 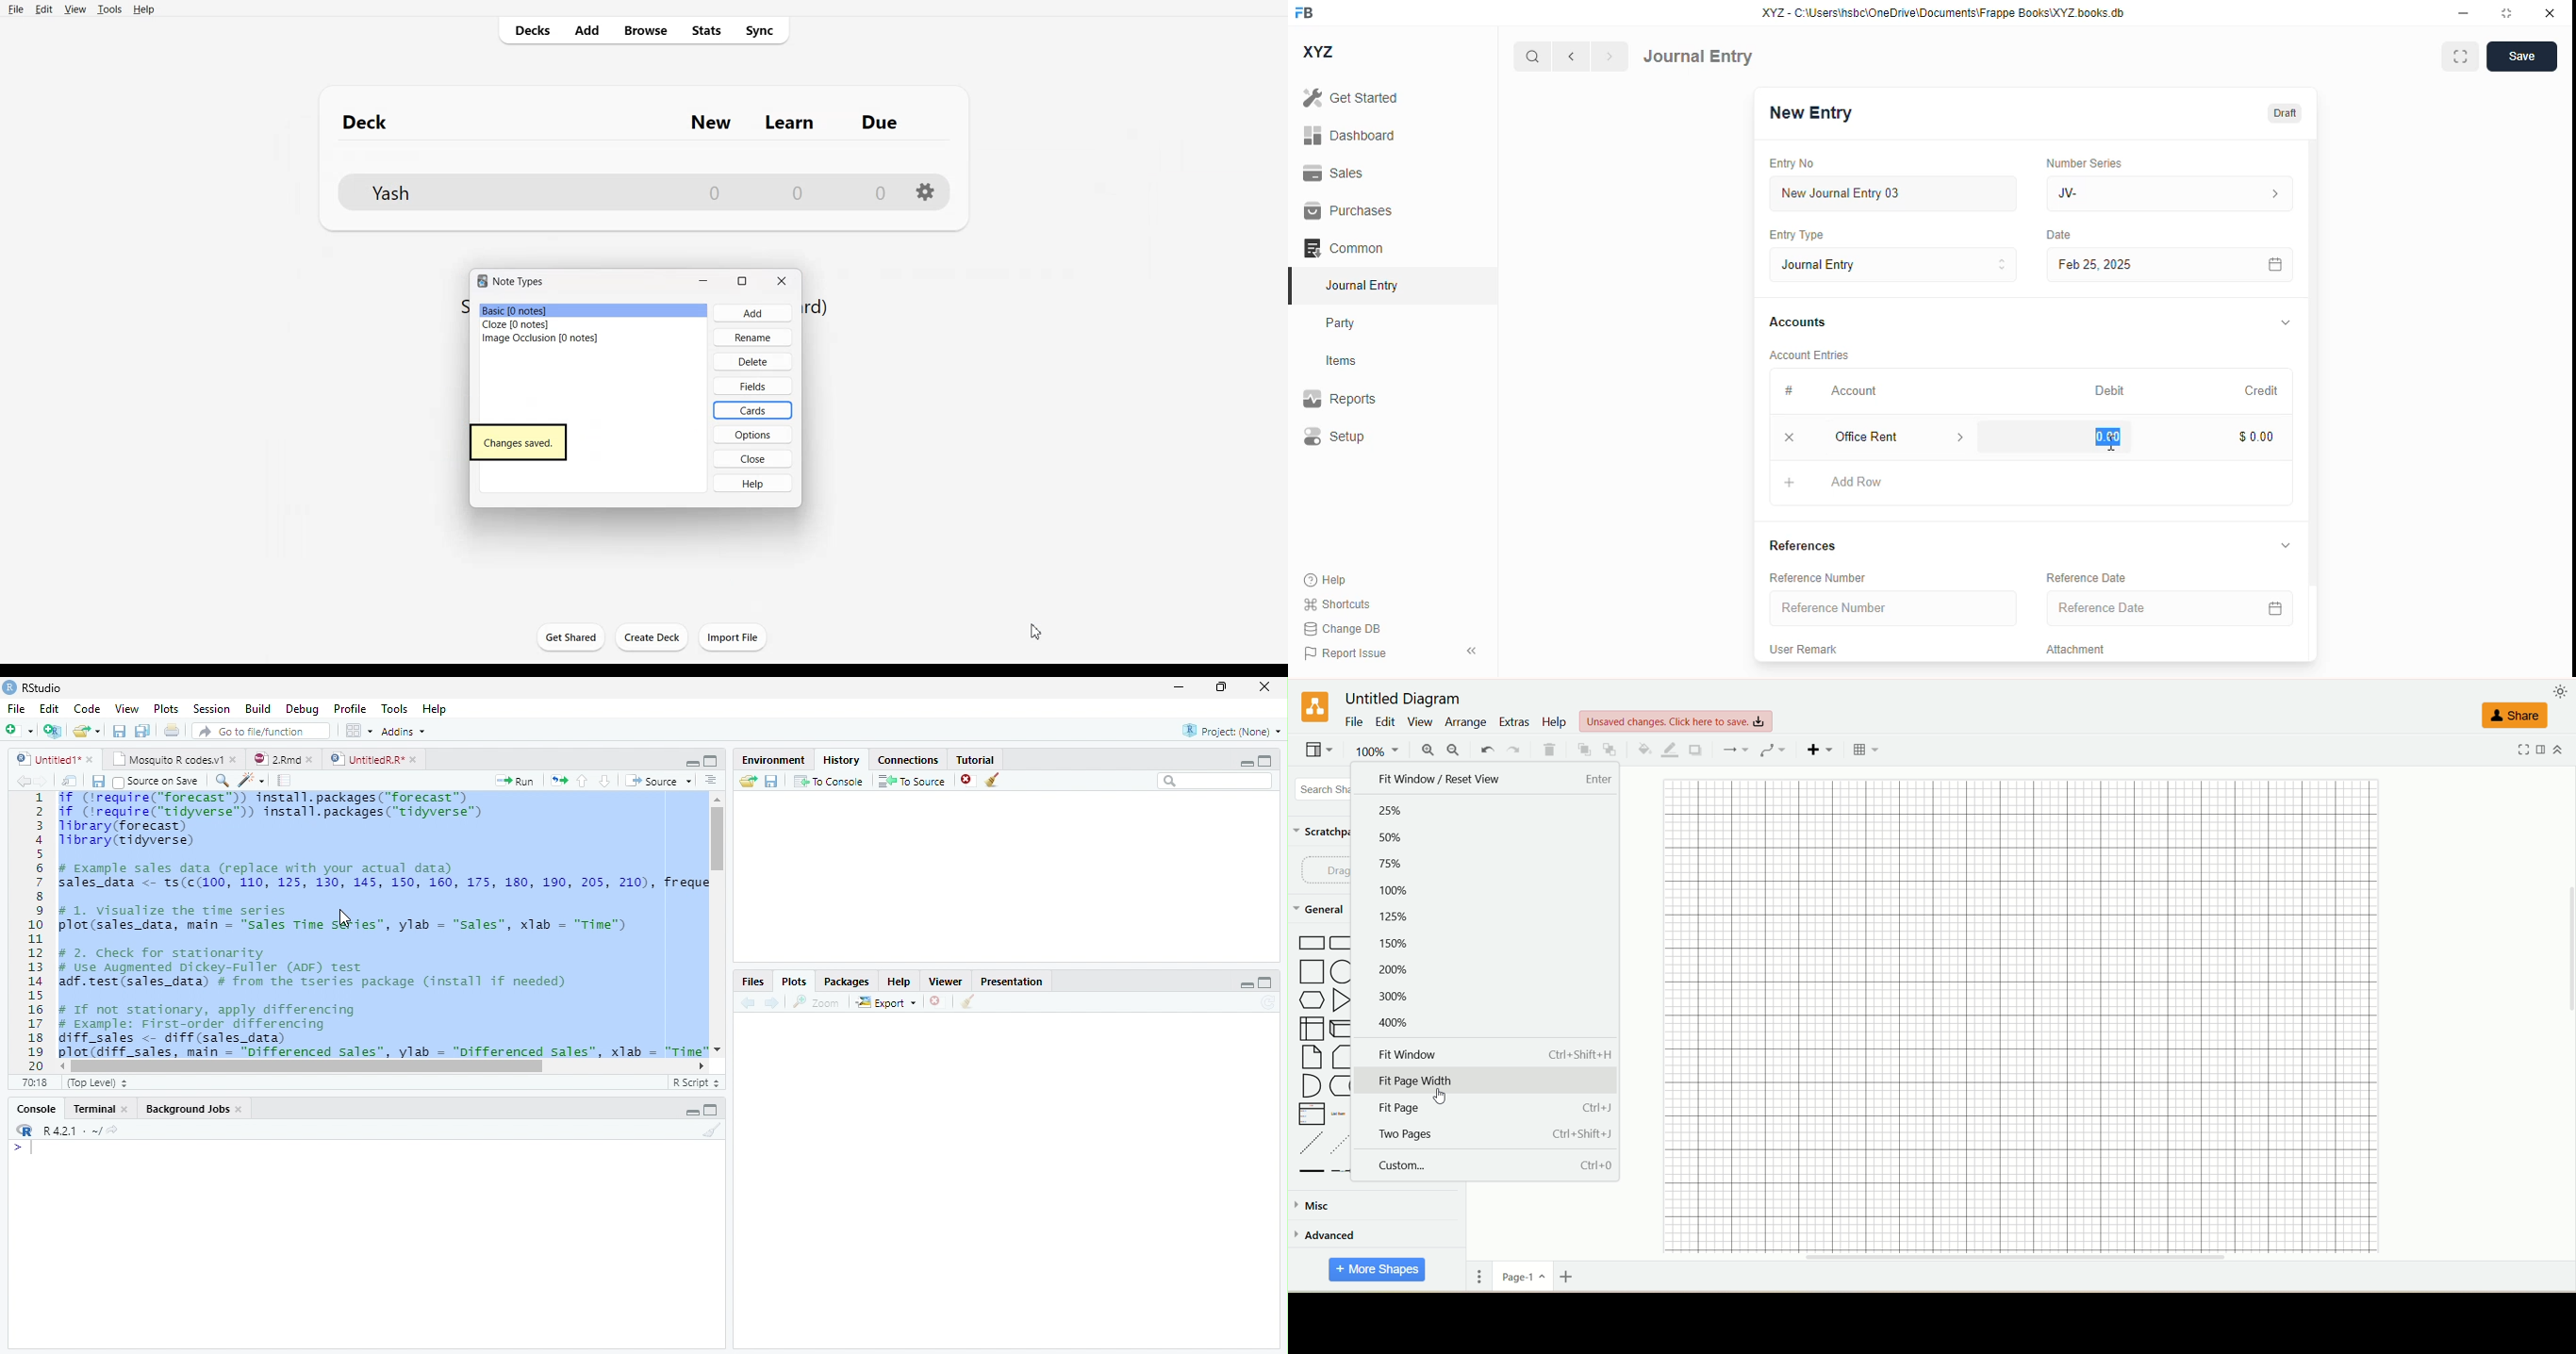 I want to click on View, so click(x=75, y=9).